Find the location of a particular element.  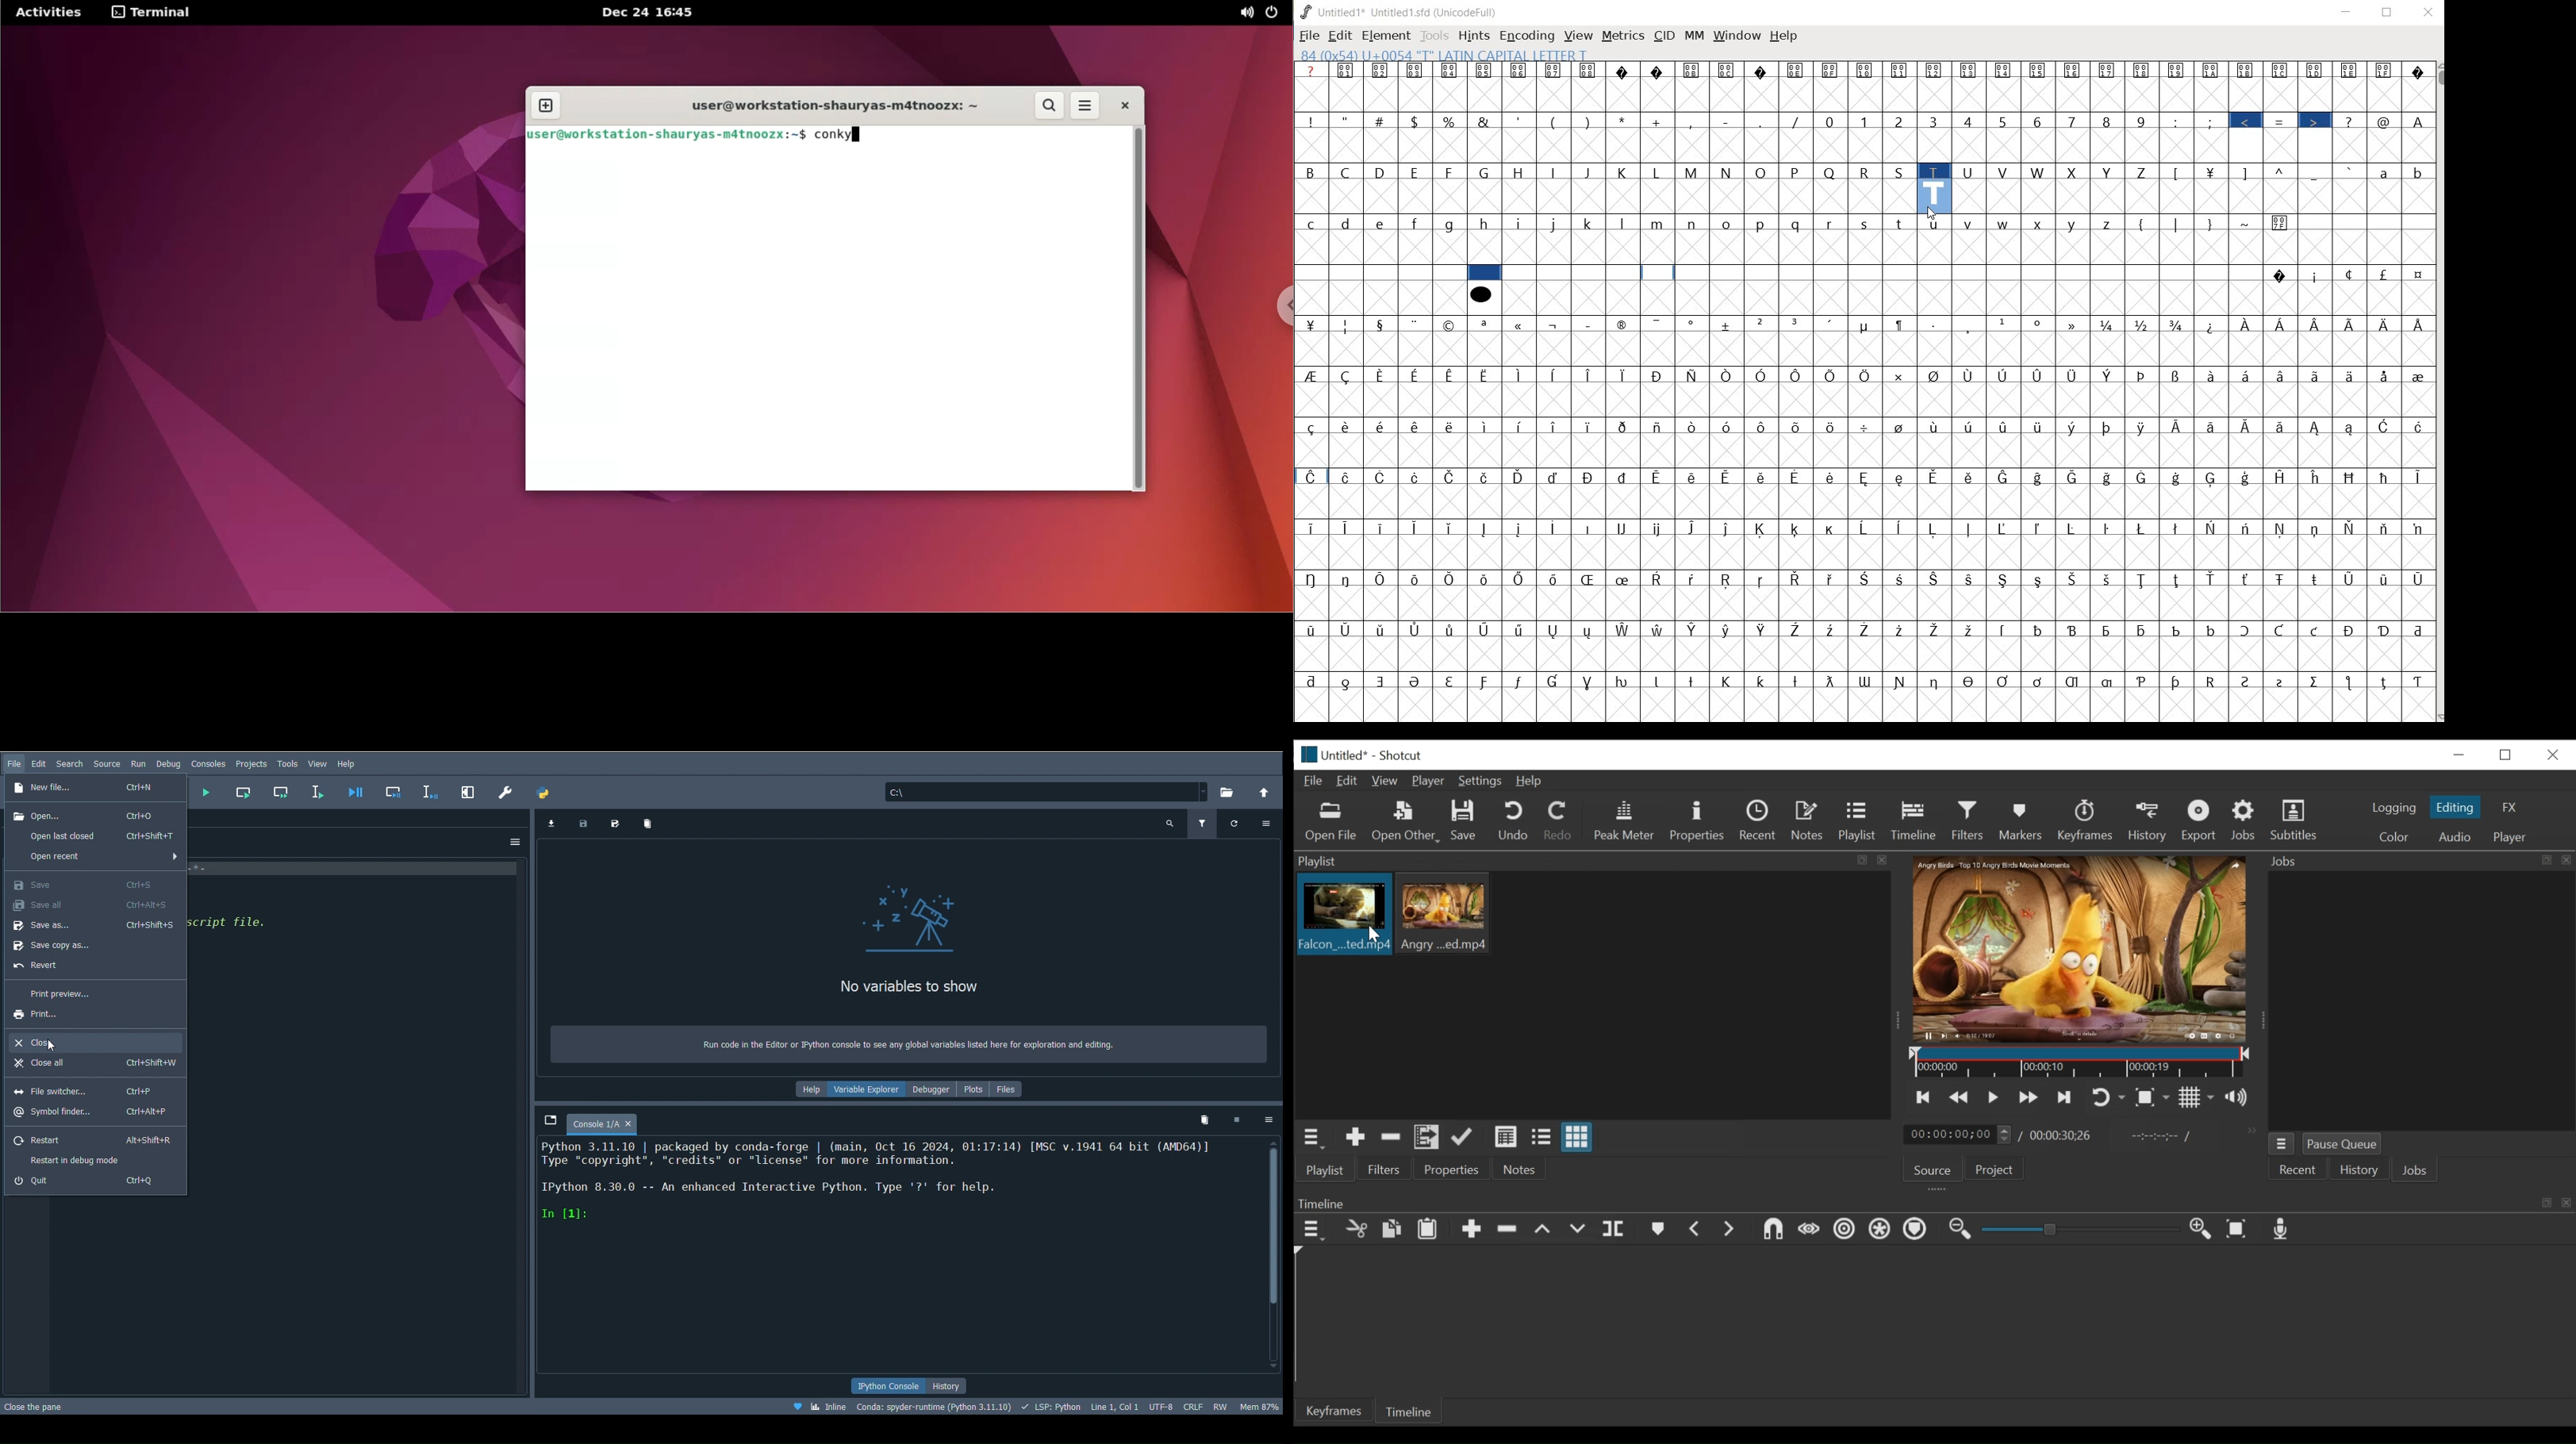

Symbol is located at coordinates (1935, 427).